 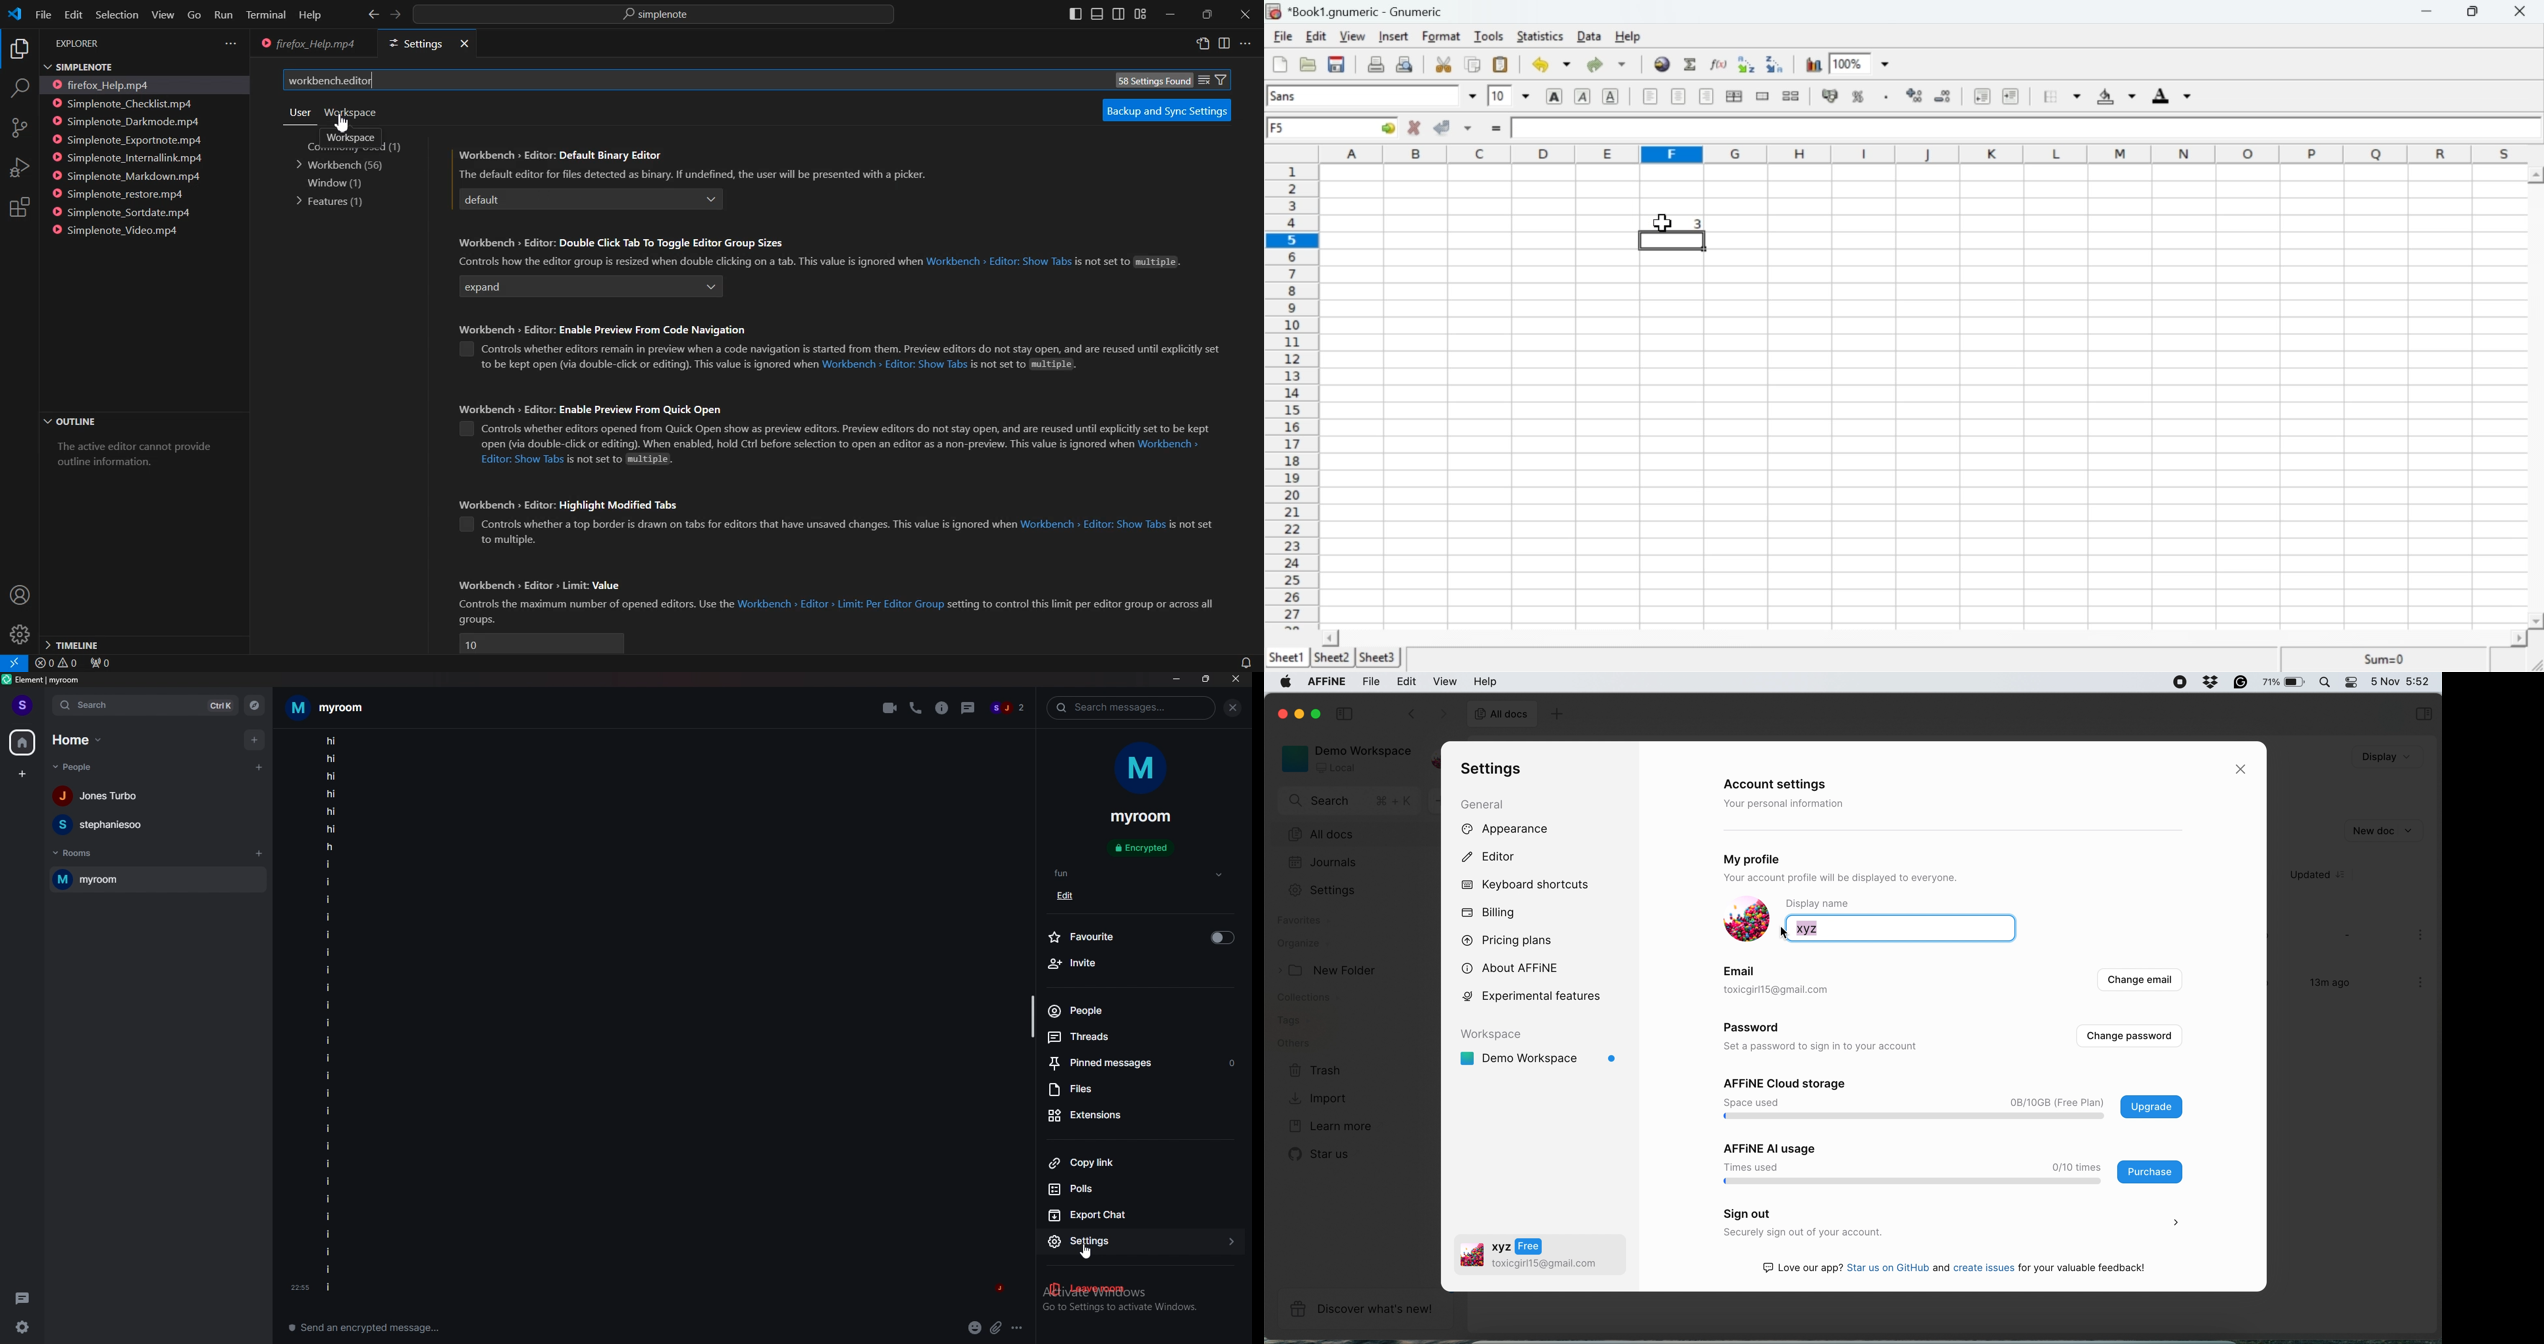 I want to click on Active cell, so click(x=1335, y=129).